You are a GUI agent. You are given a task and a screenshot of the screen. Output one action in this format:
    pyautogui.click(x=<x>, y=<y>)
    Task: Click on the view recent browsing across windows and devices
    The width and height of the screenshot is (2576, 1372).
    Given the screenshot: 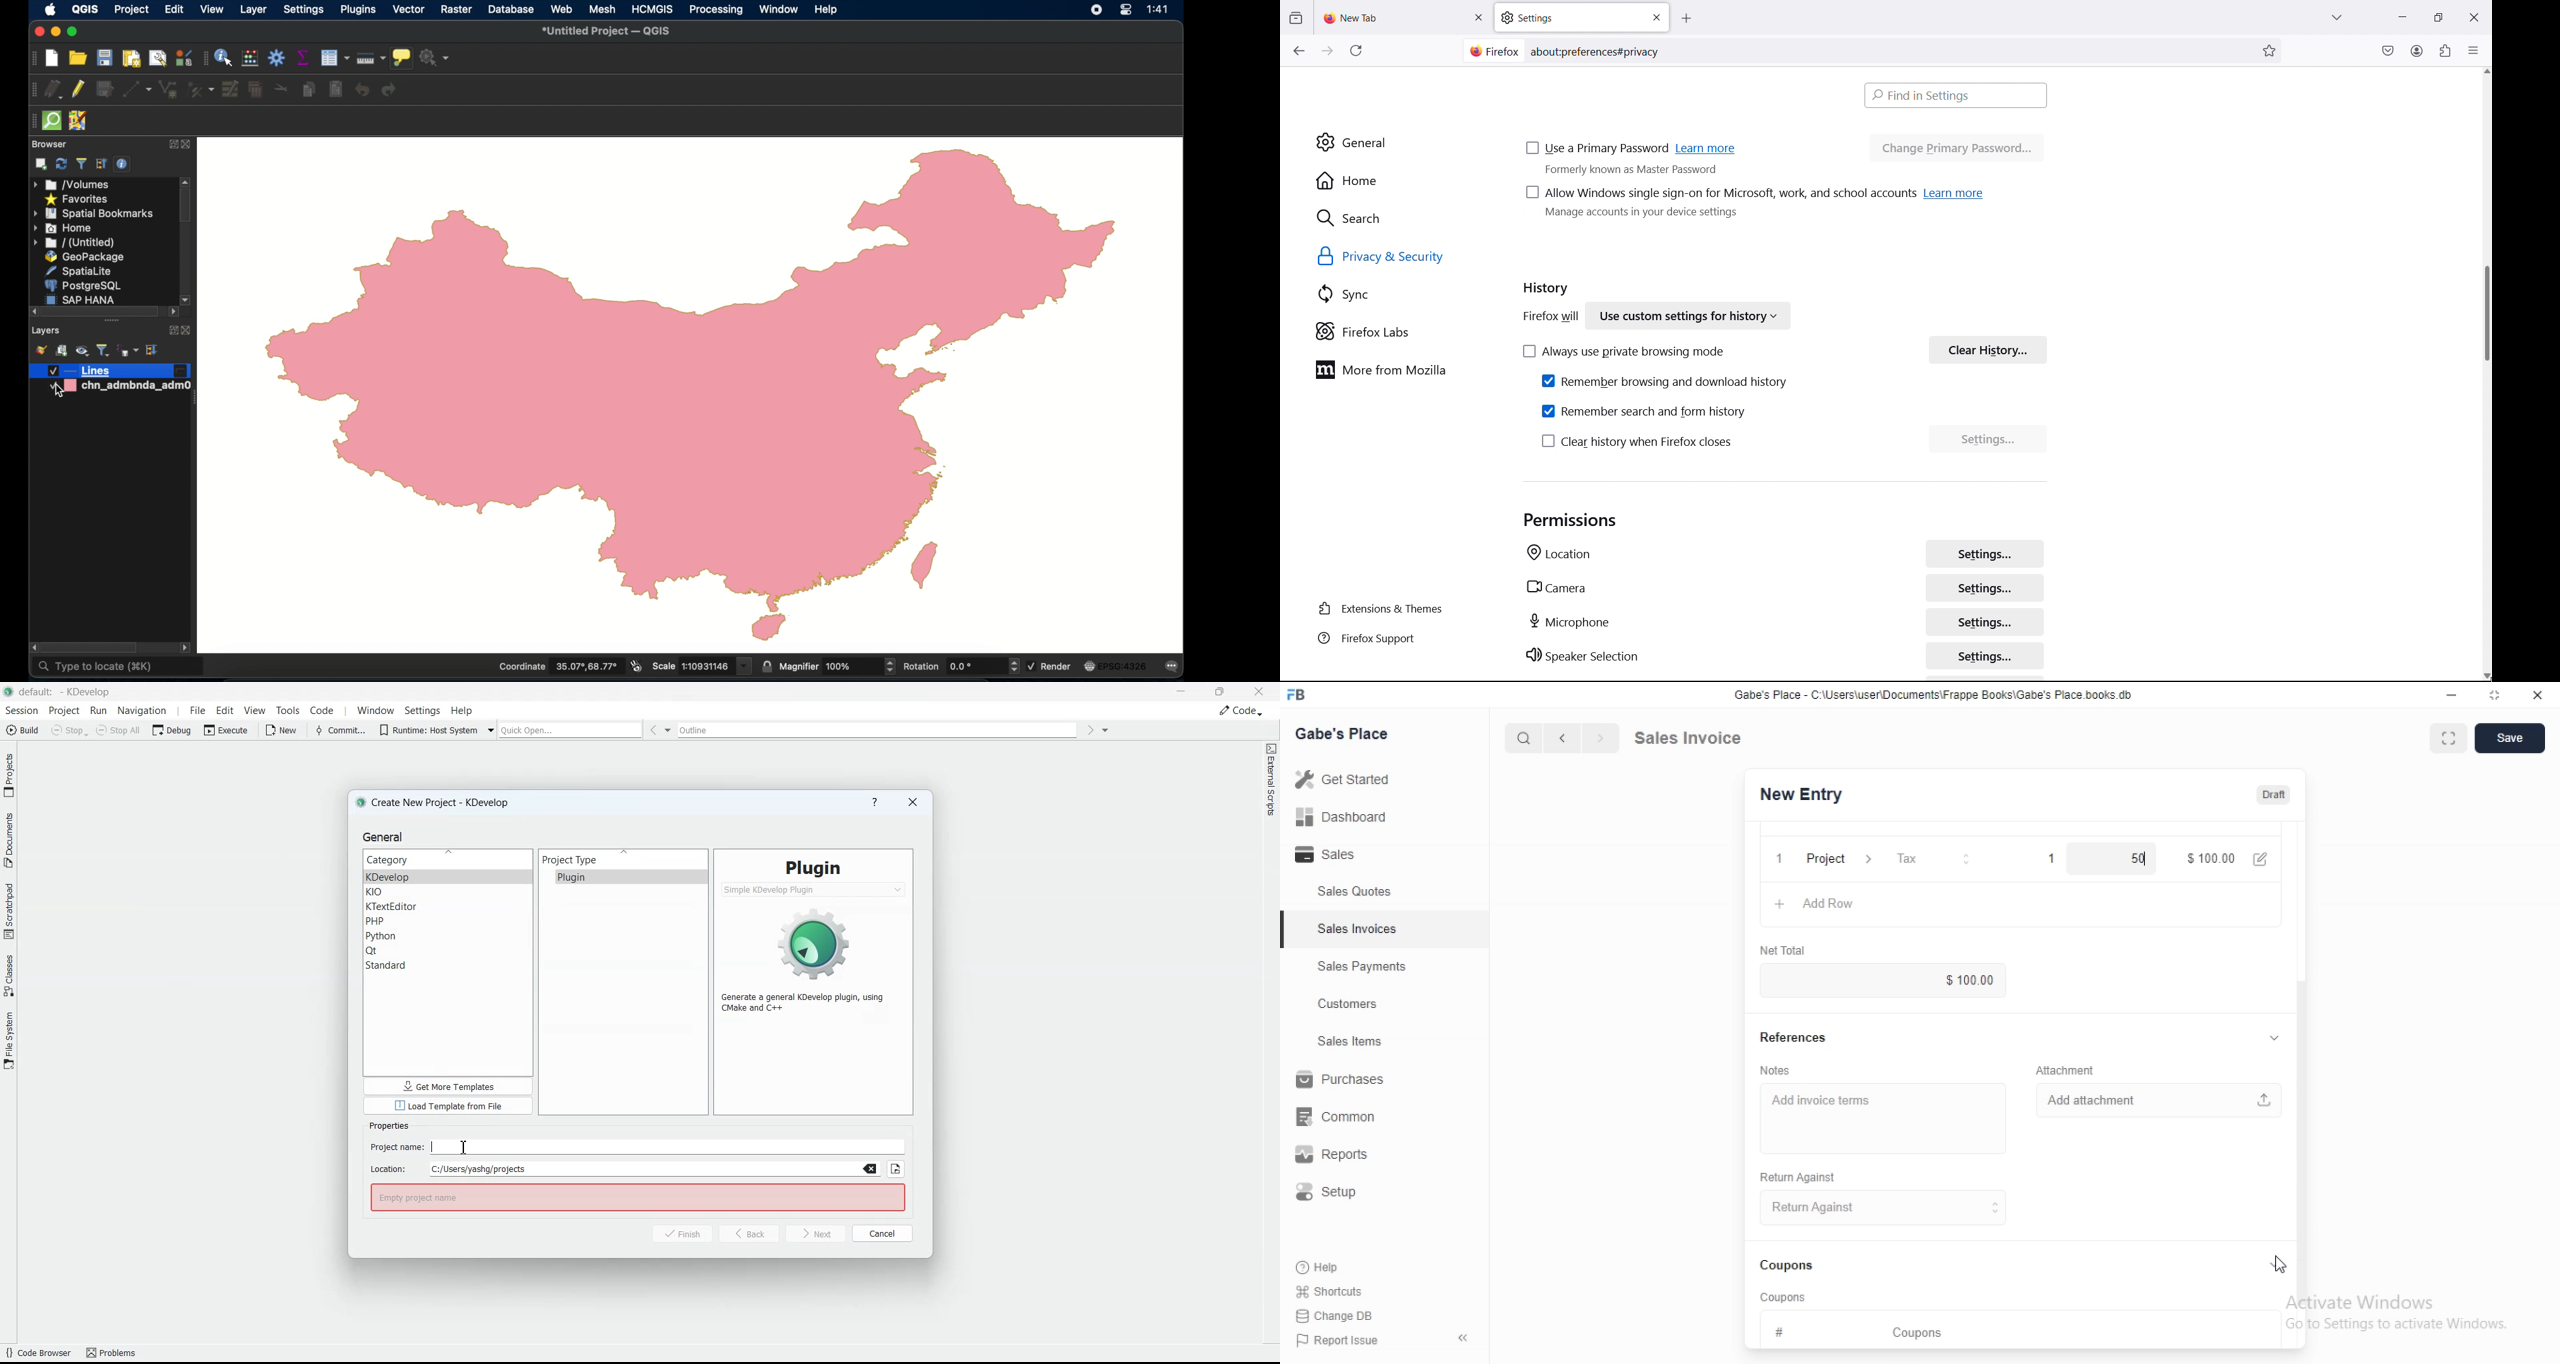 What is the action you would take?
    pyautogui.click(x=1295, y=18)
    